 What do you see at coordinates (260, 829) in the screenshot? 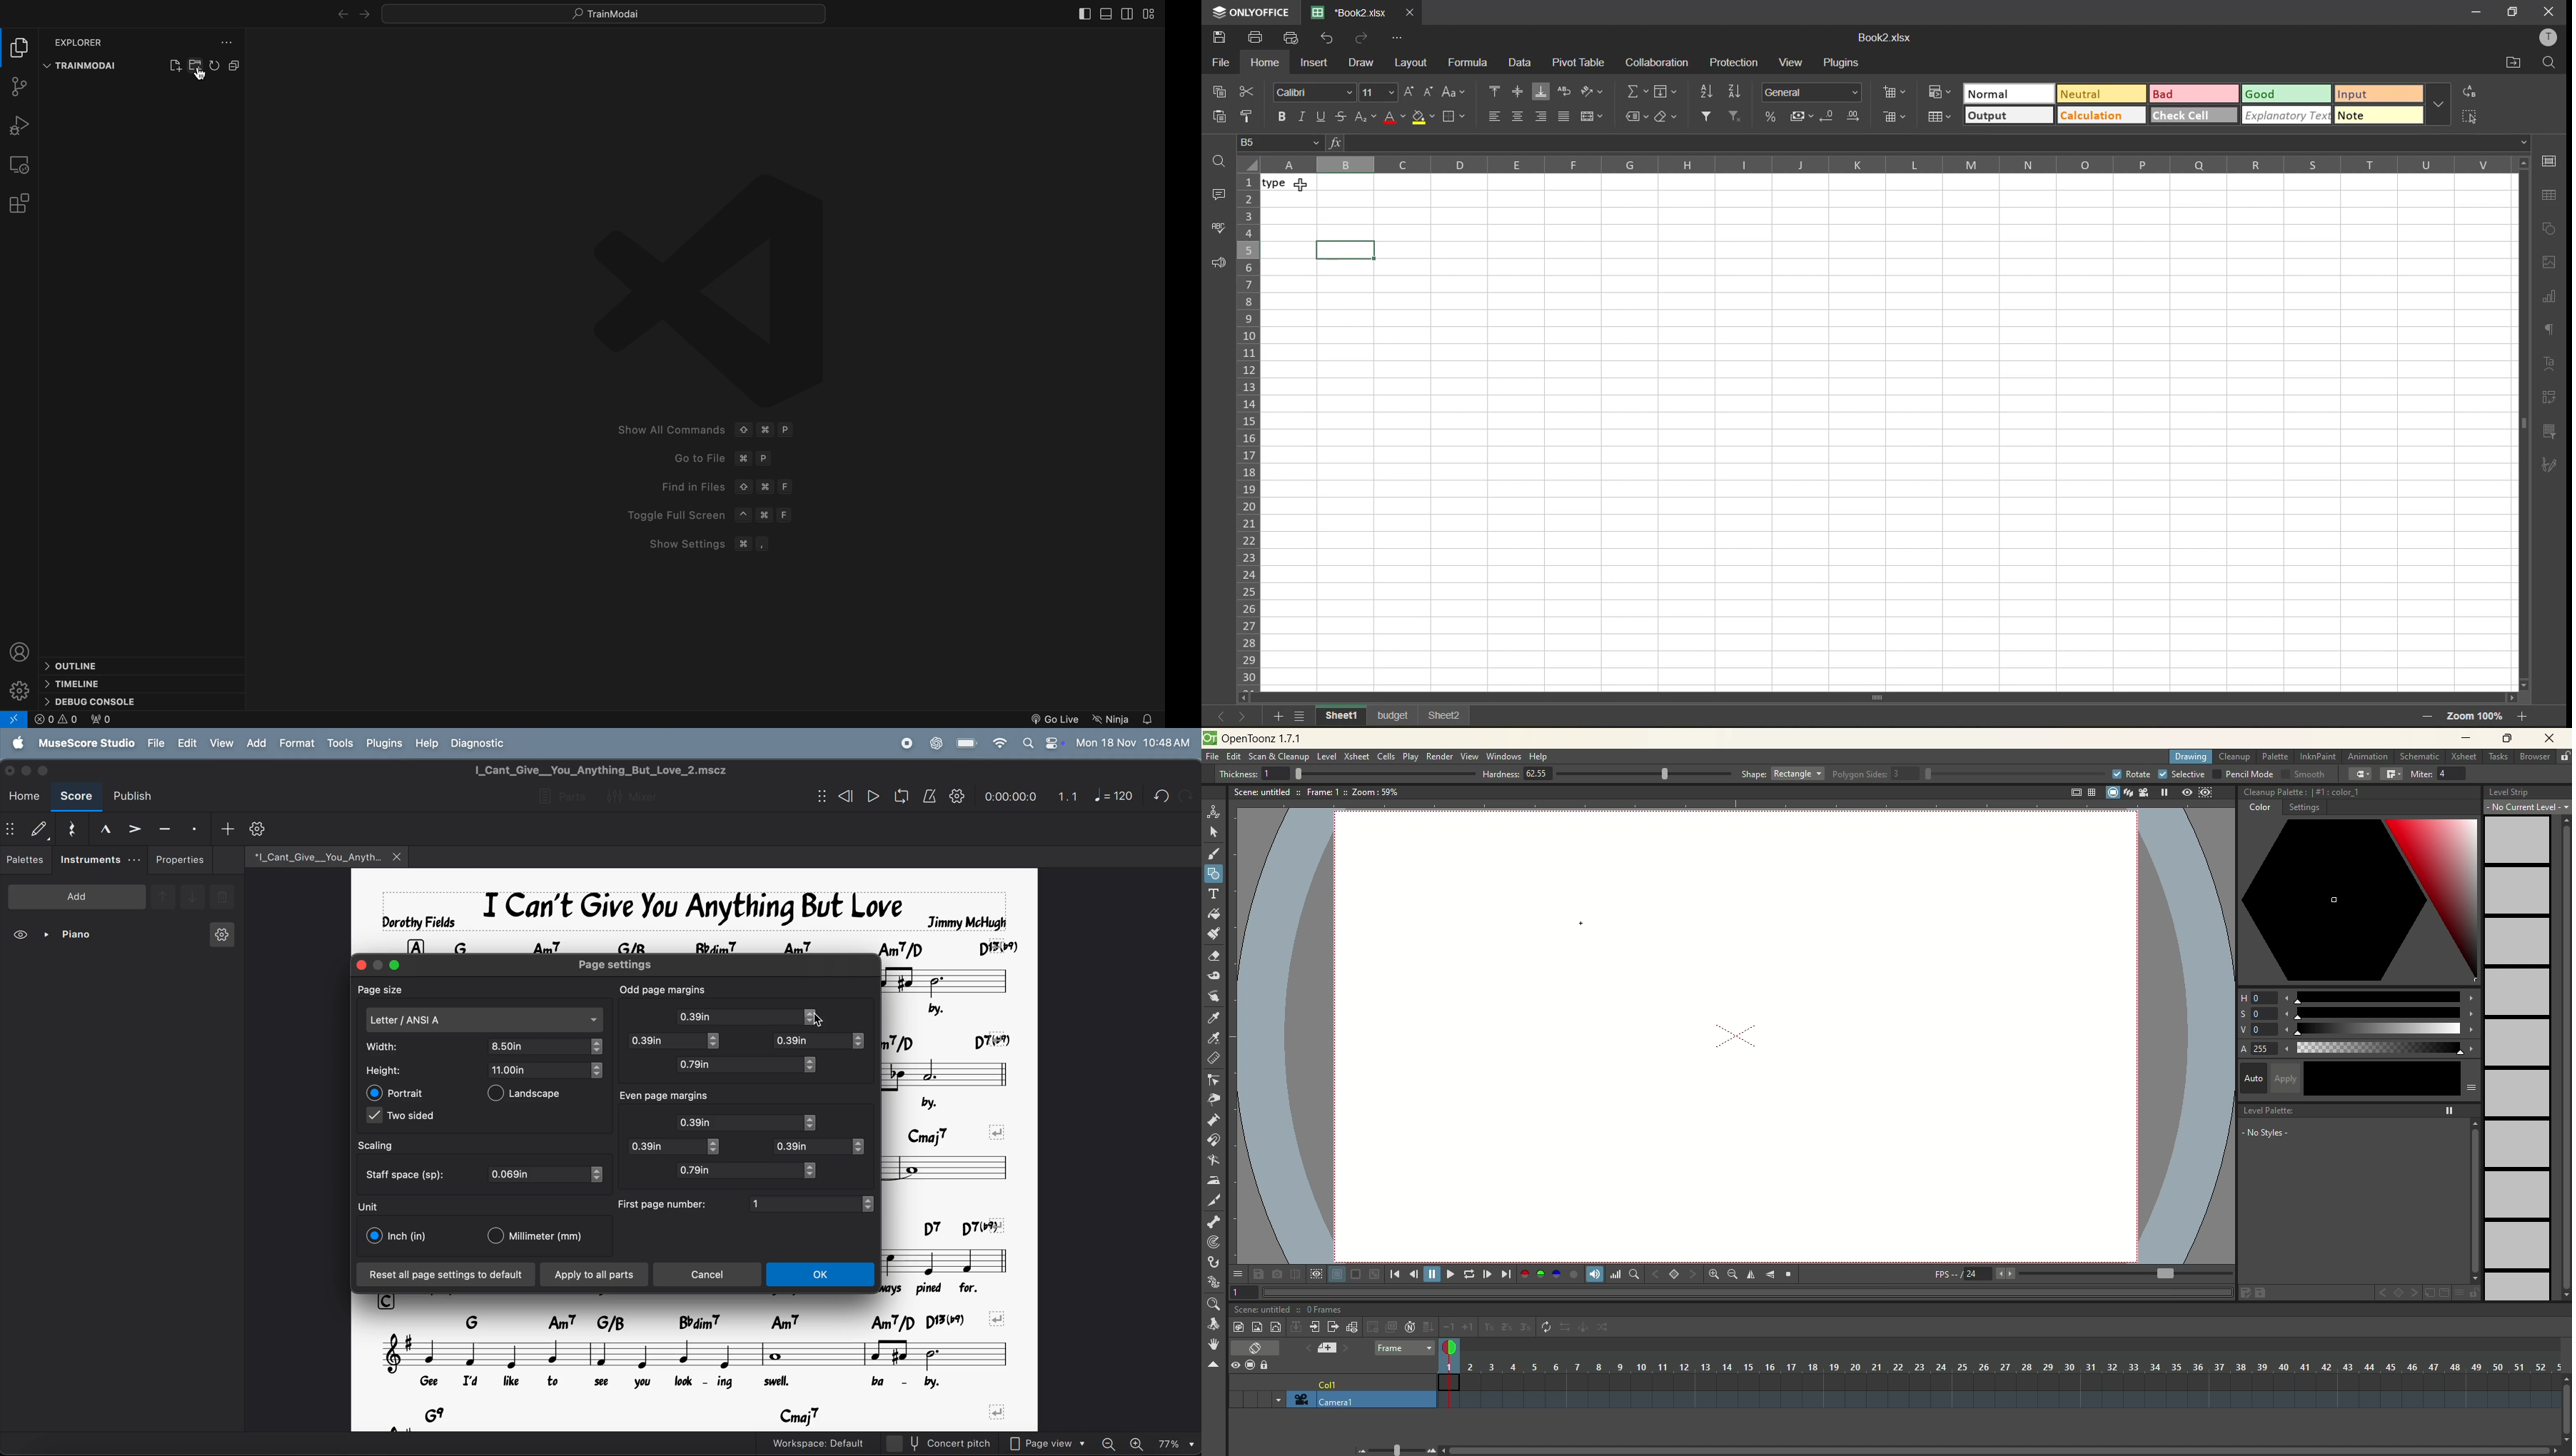
I see `toolbar setting` at bounding box center [260, 829].